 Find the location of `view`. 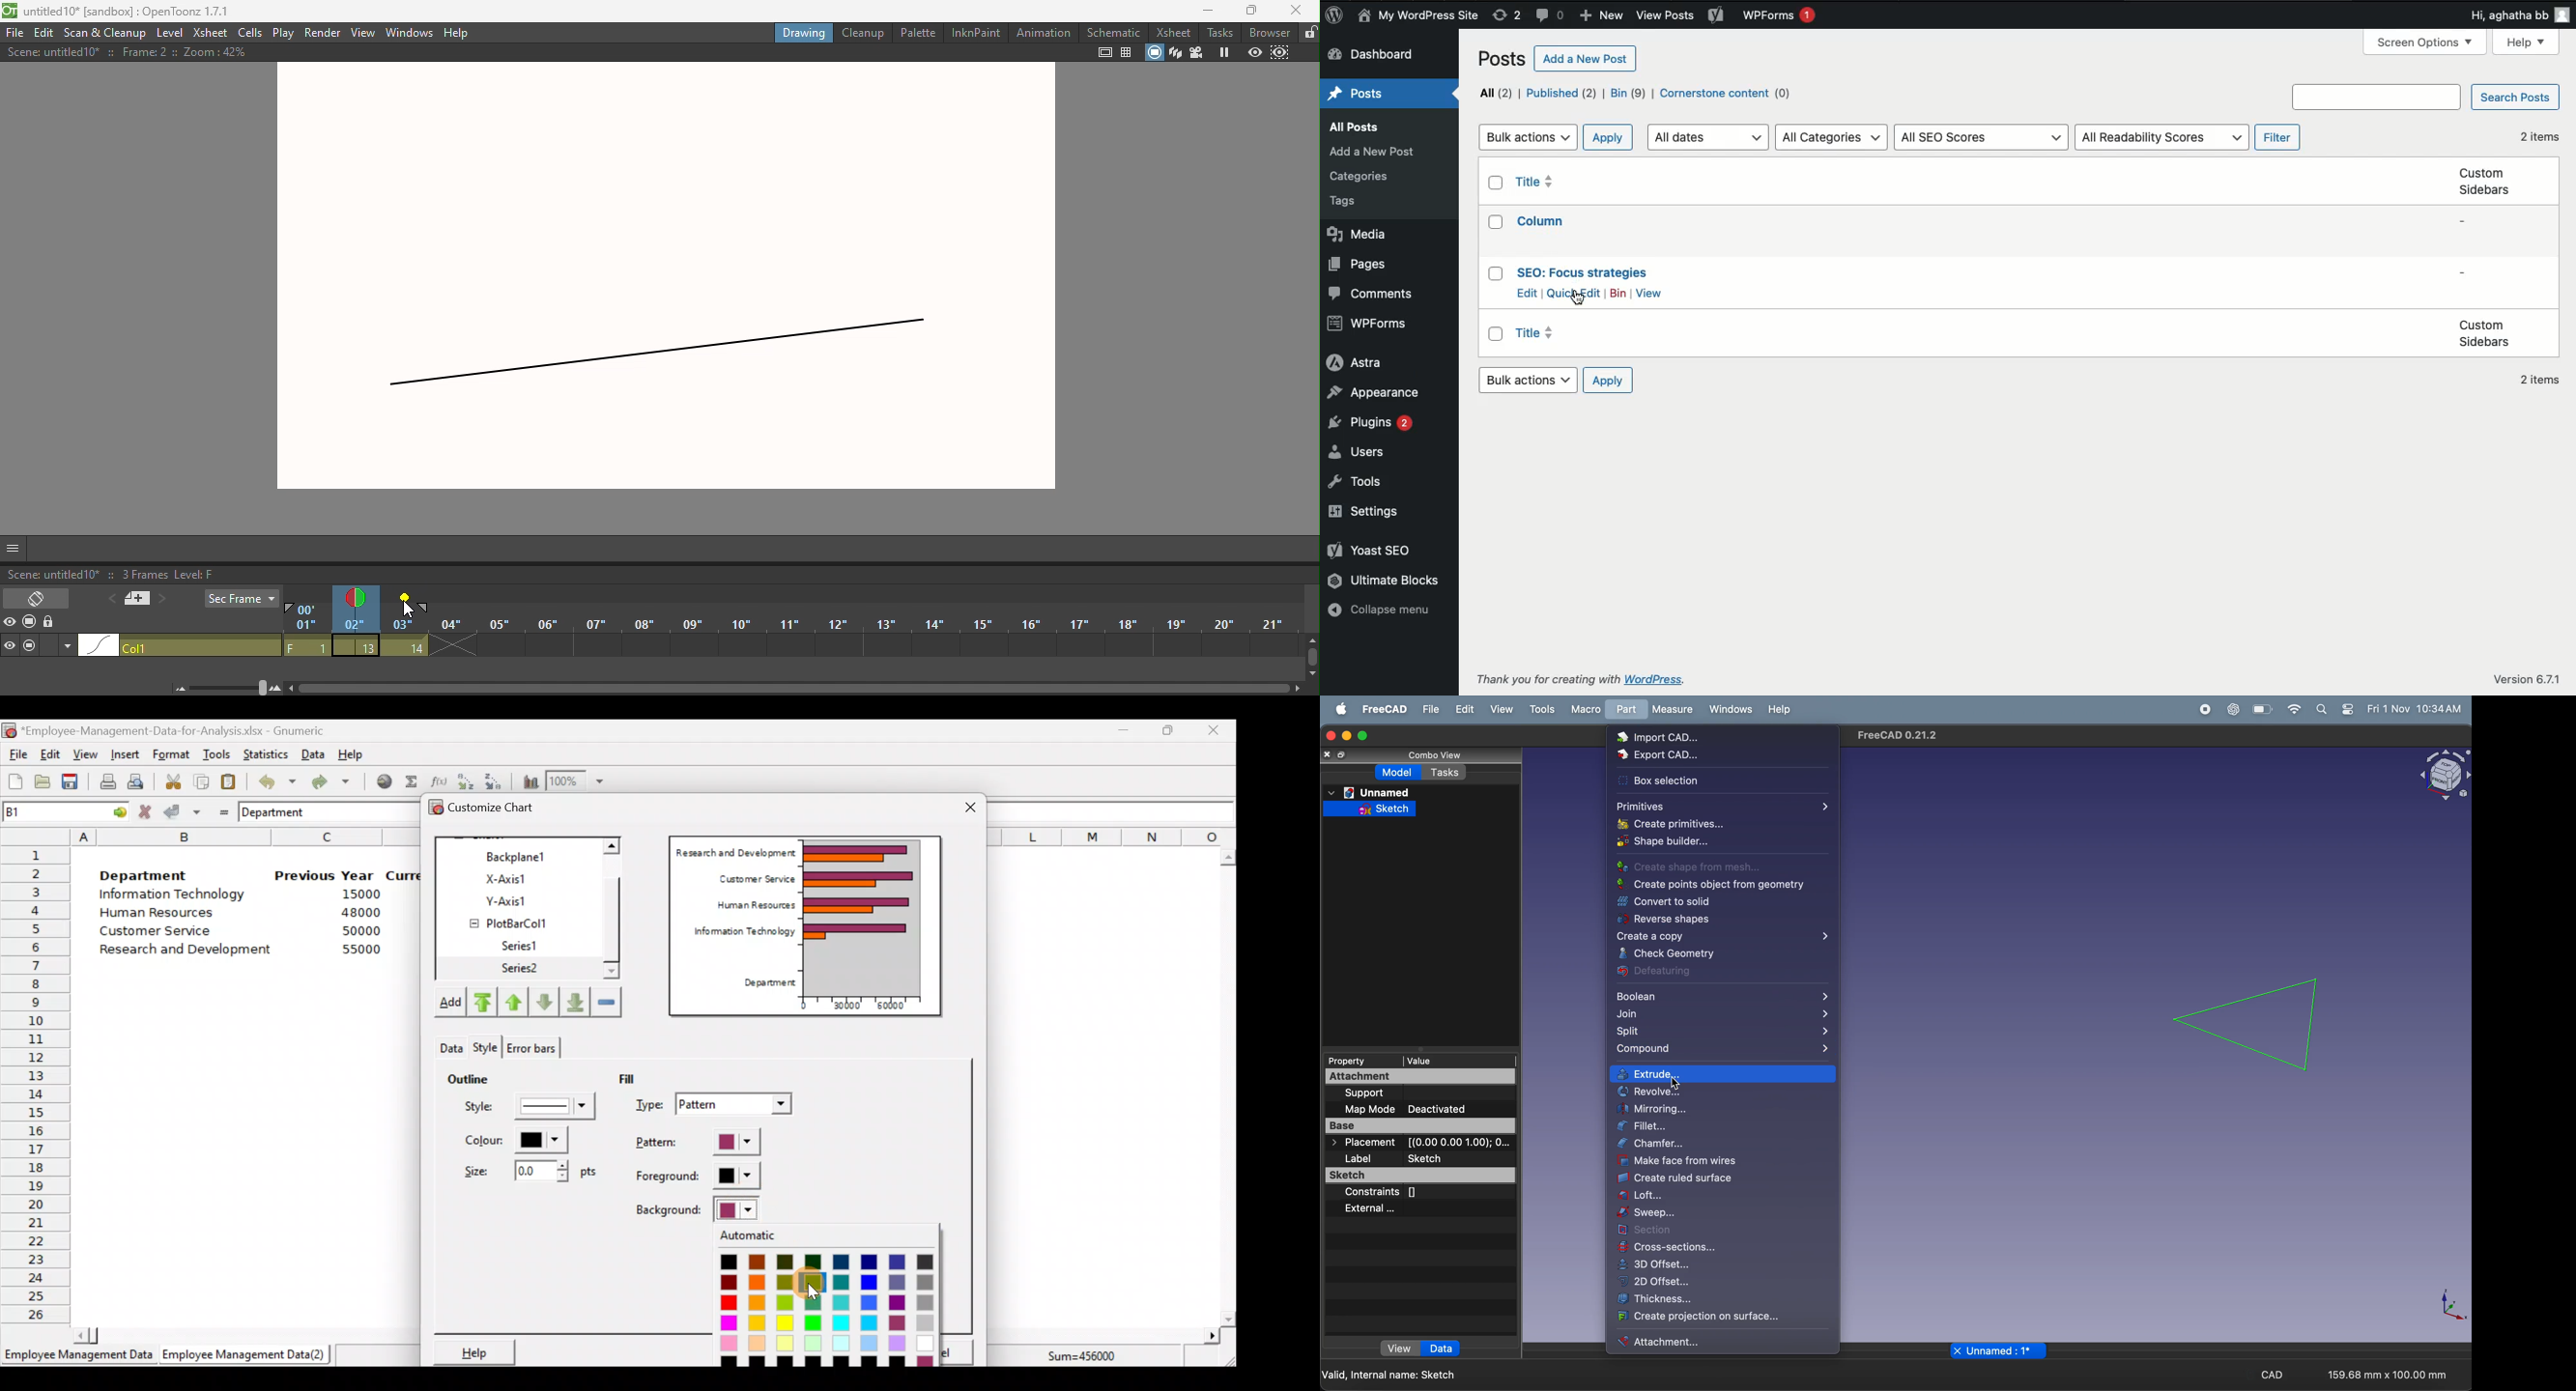

view is located at coordinates (1503, 708).